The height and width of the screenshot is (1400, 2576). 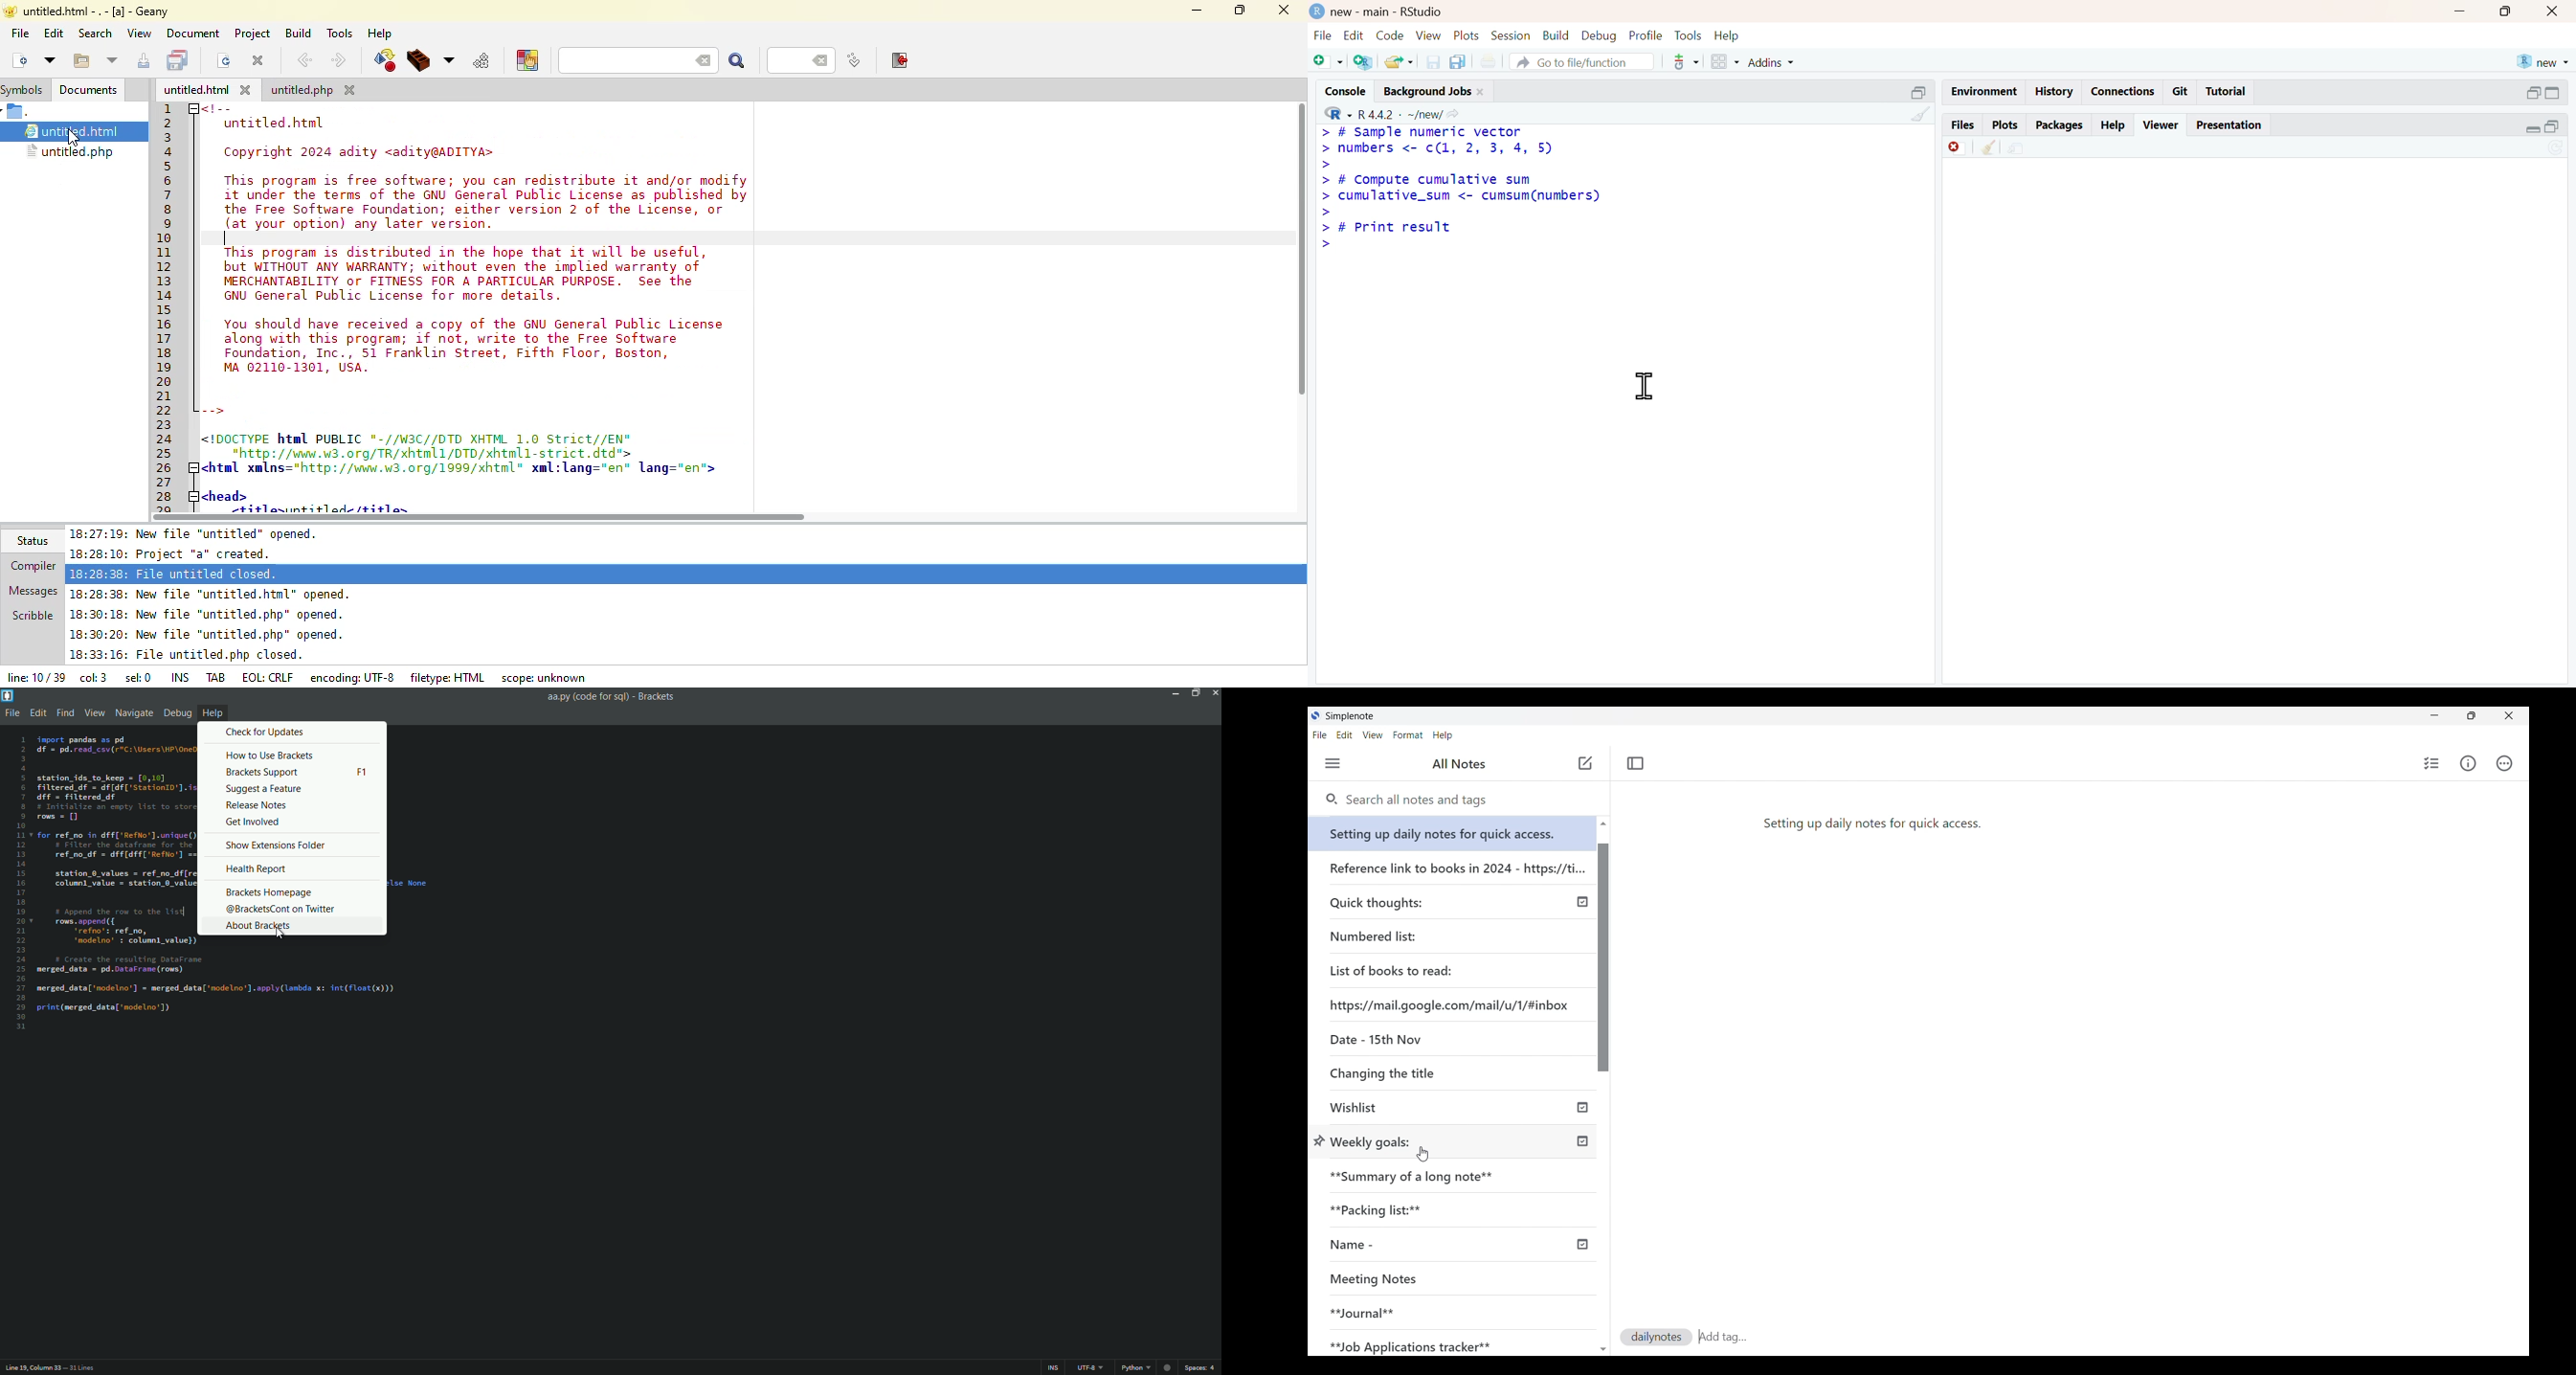 I want to click on console, so click(x=1347, y=91).